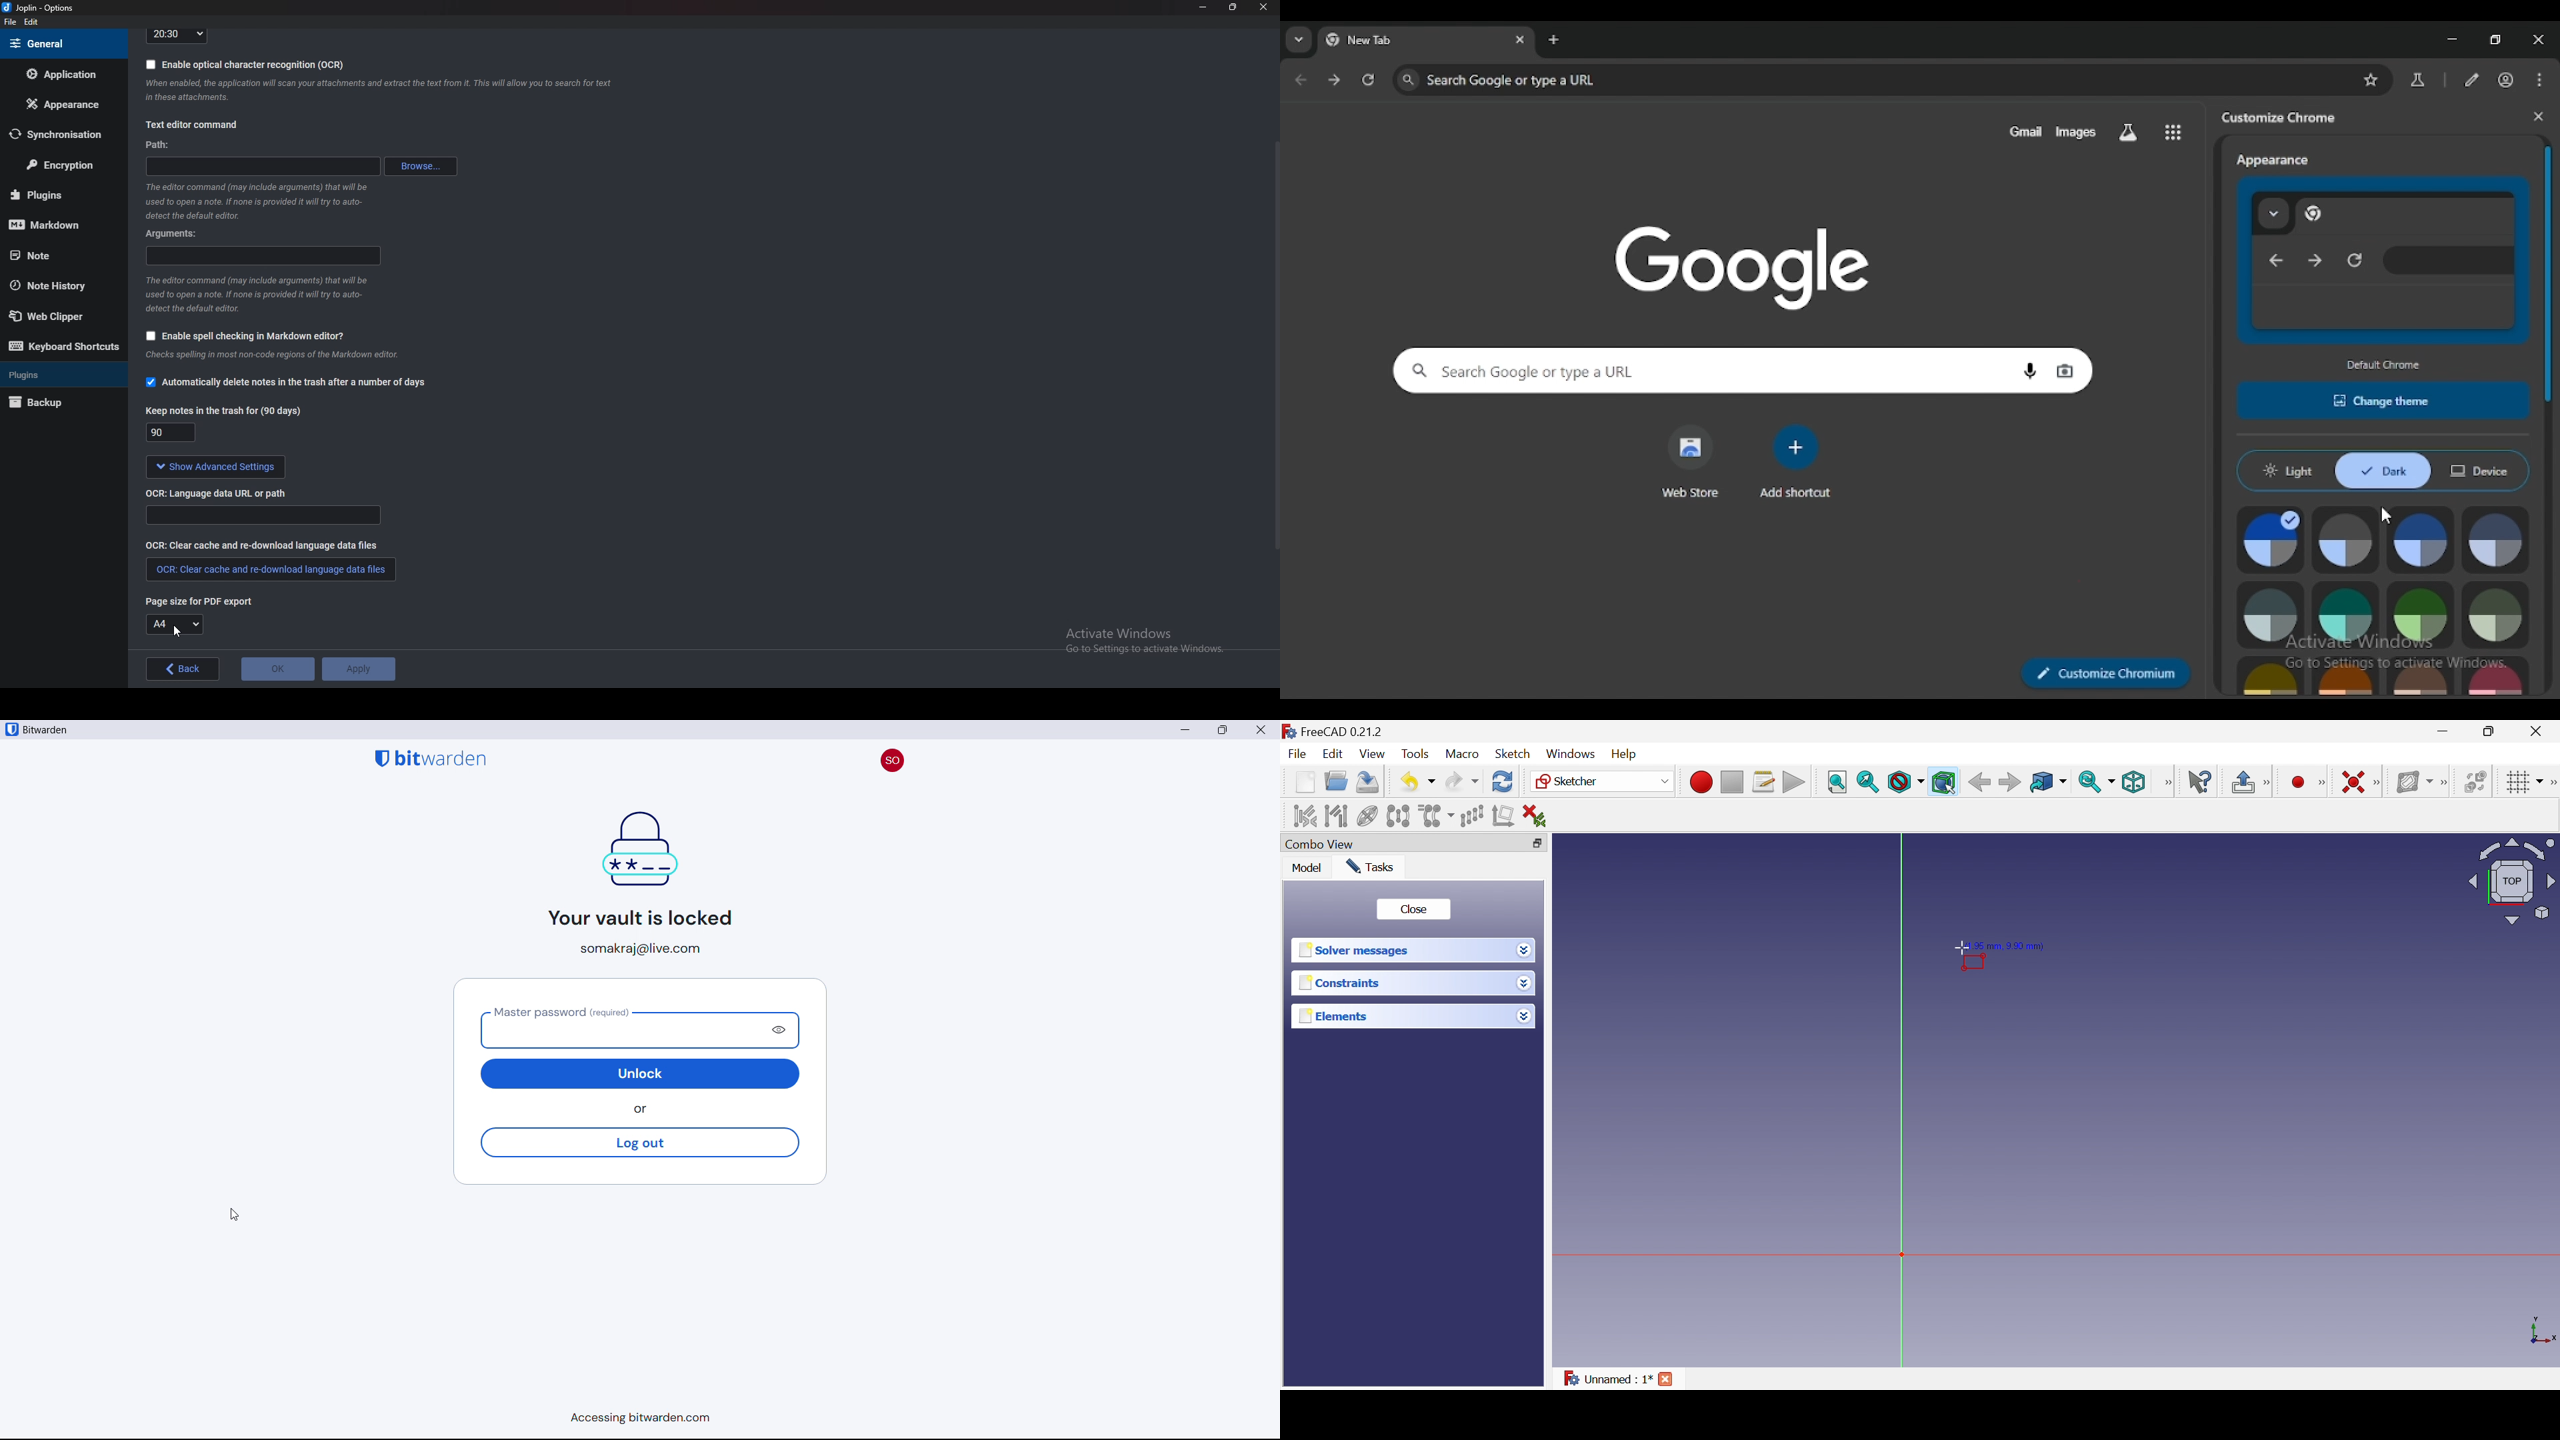 This screenshot has height=1456, width=2576. What do you see at coordinates (1399, 817) in the screenshot?
I see `Symmetry` at bounding box center [1399, 817].